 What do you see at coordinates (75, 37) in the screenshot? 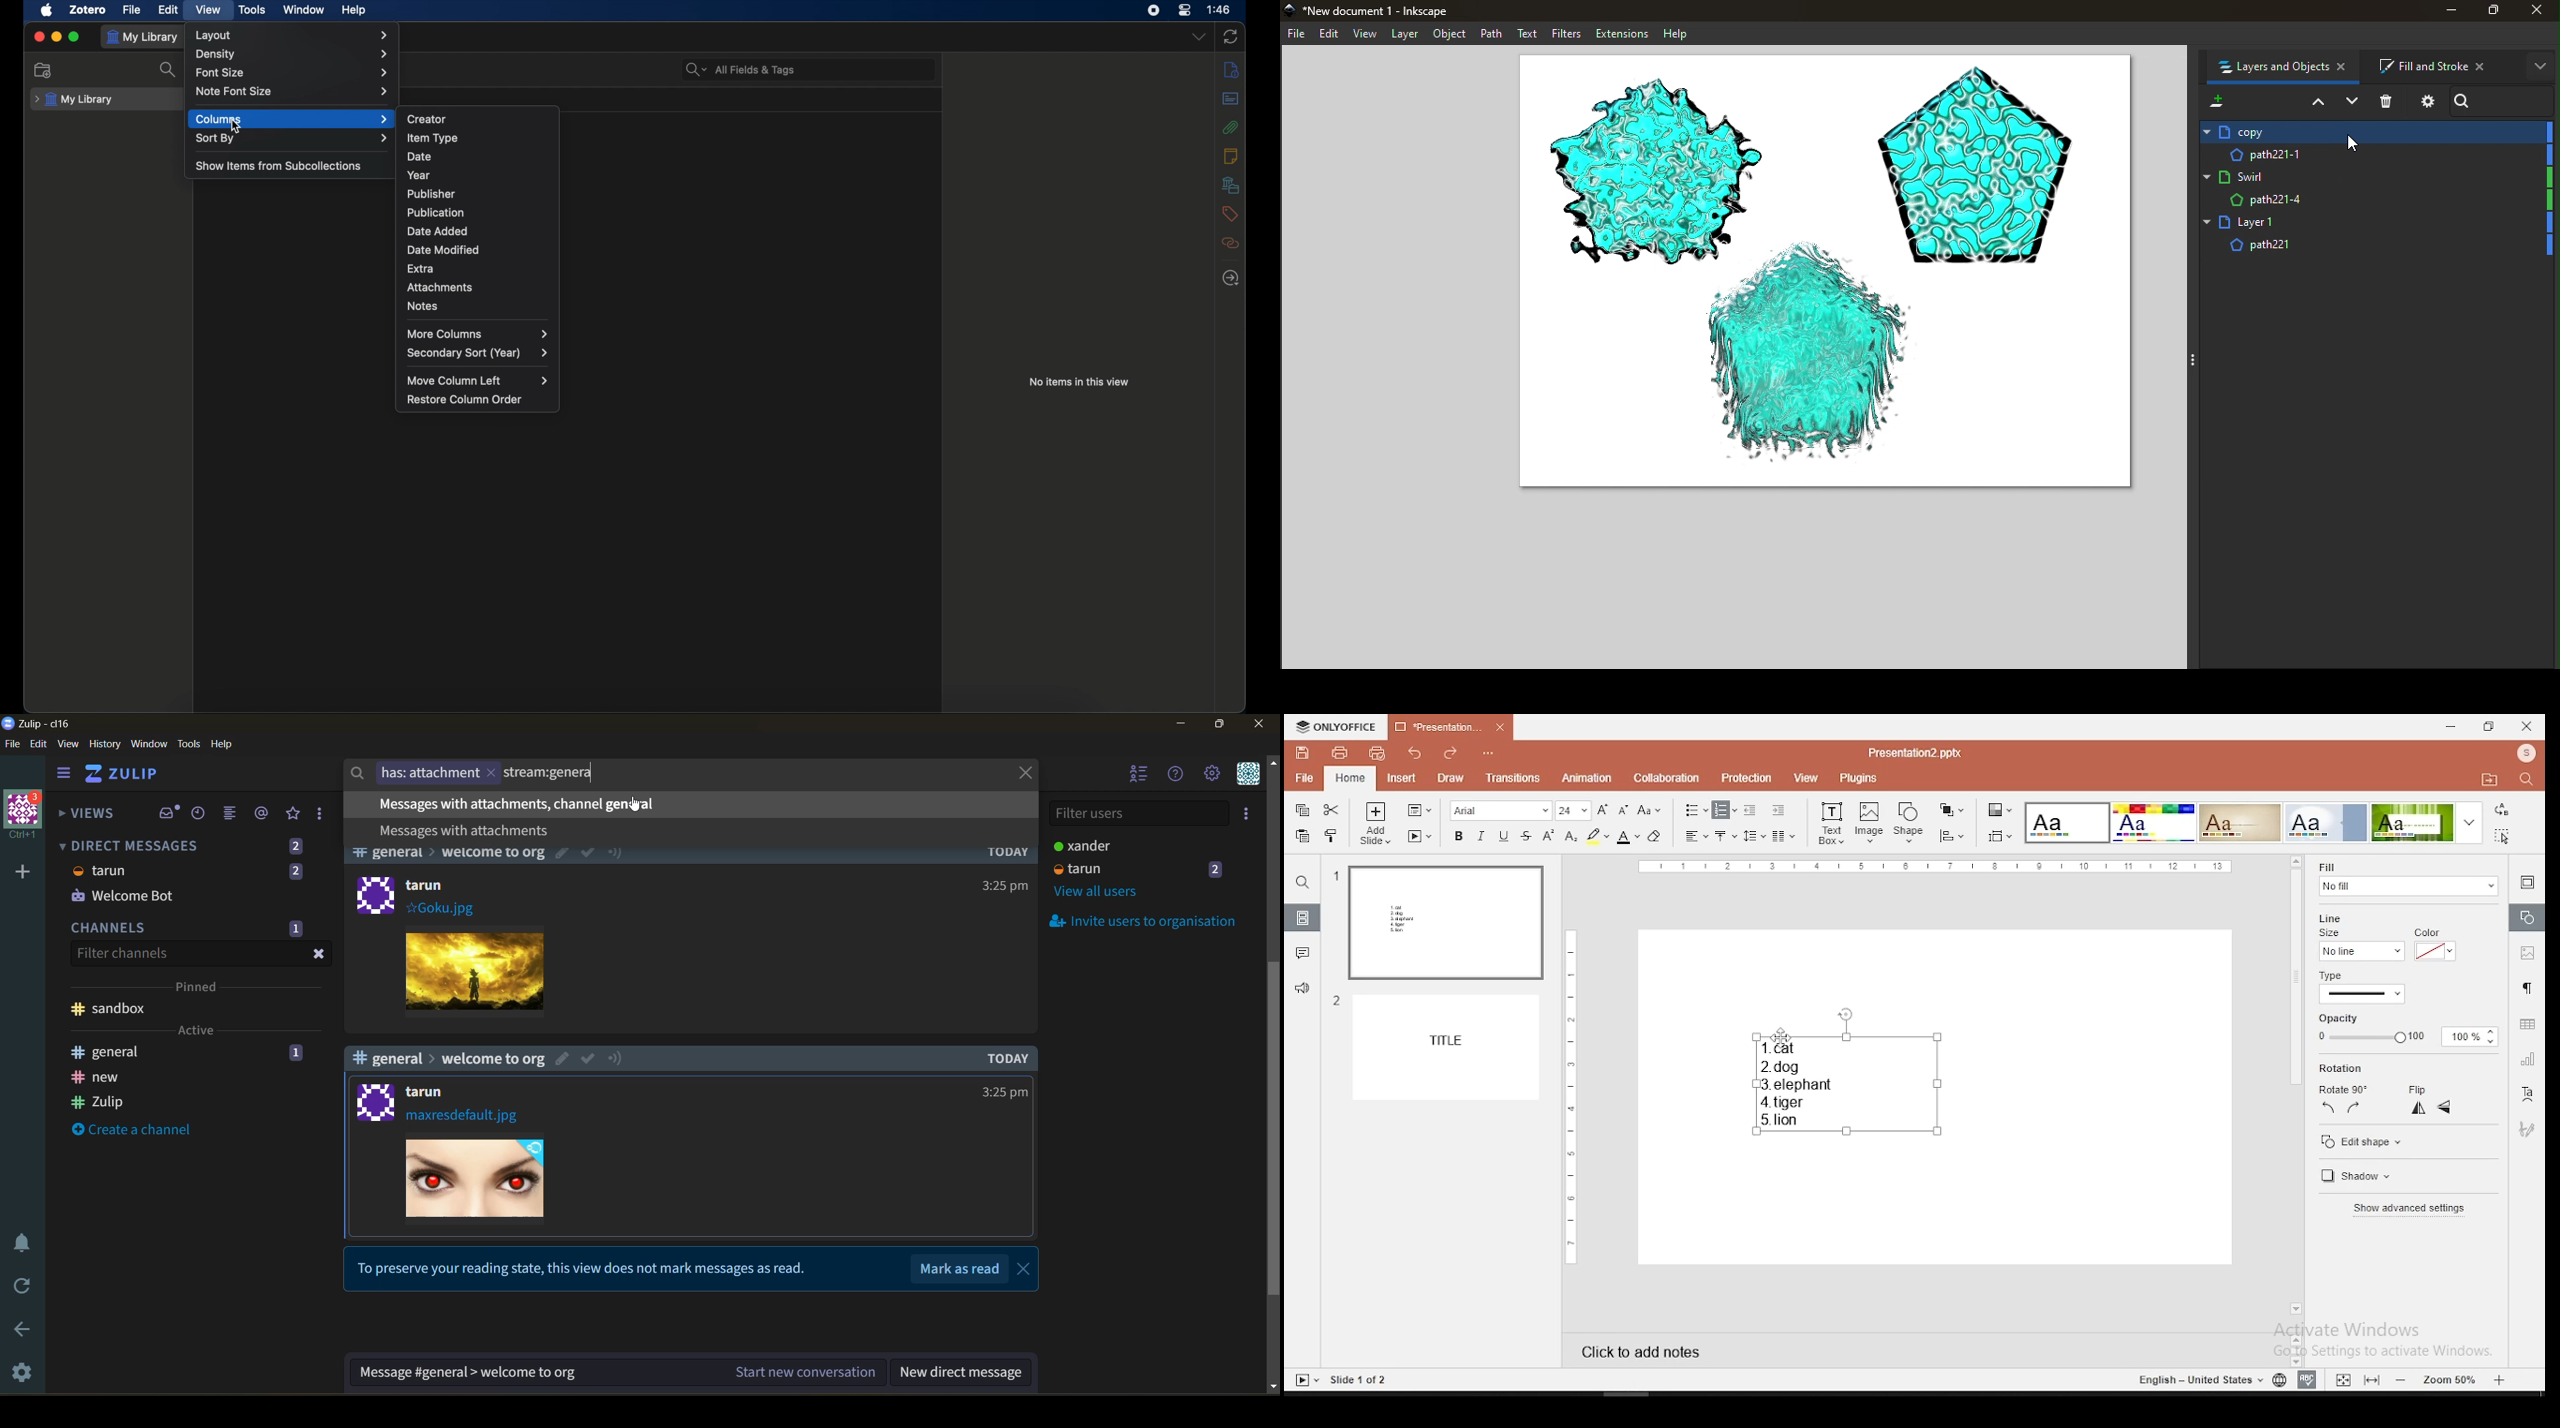
I see `maximize` at bounding box center [75, 37].